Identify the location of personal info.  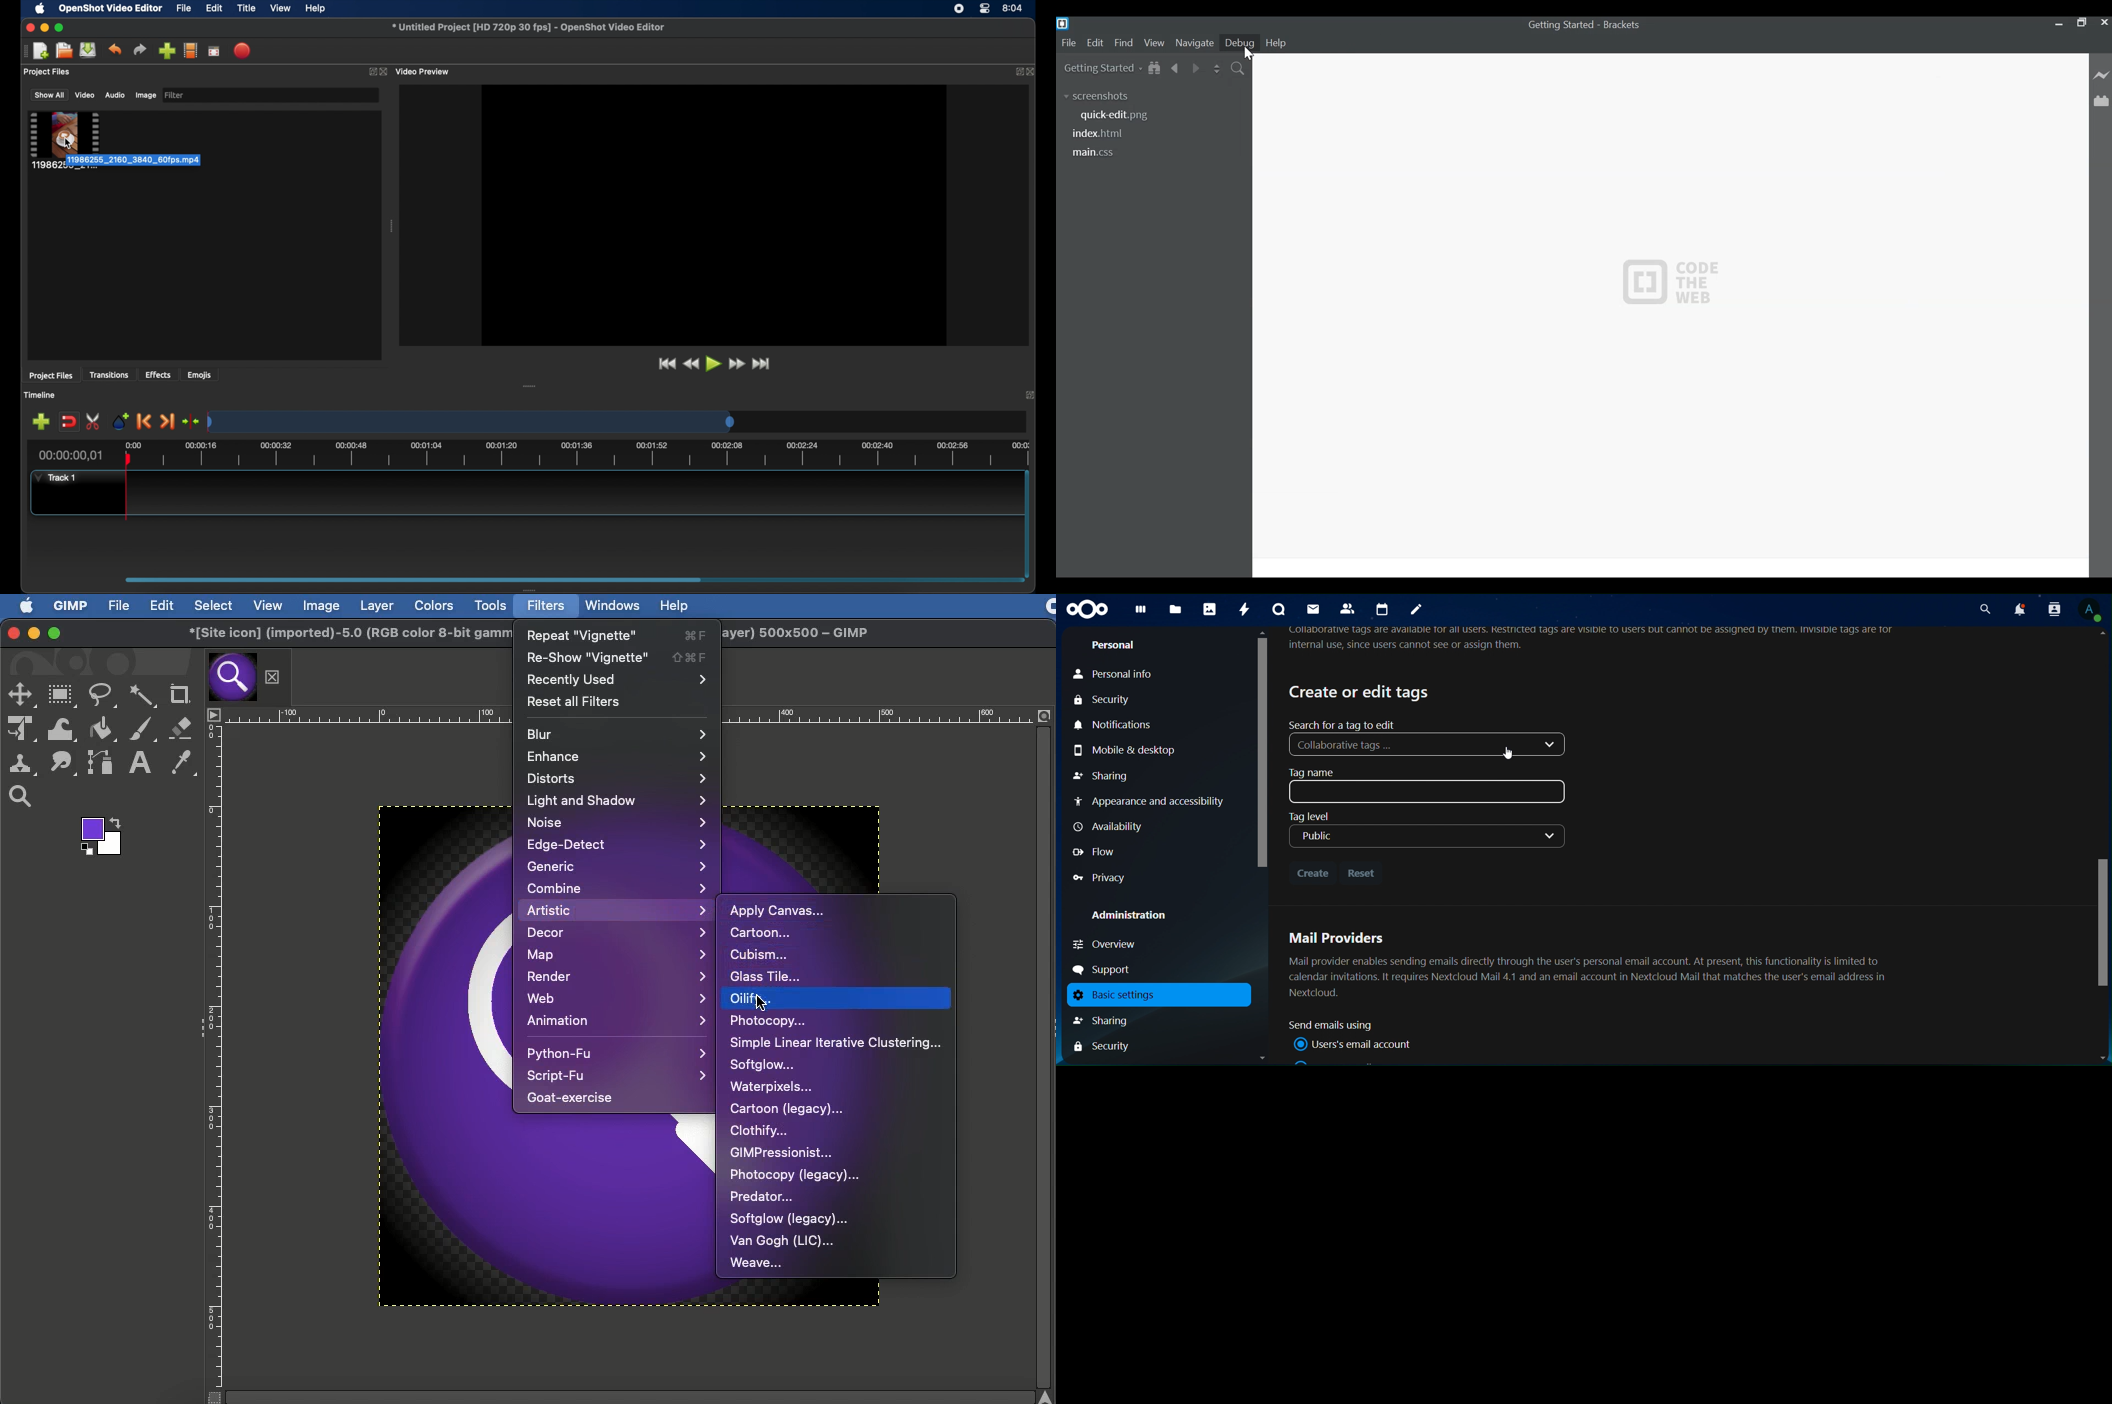
(1128, 675).